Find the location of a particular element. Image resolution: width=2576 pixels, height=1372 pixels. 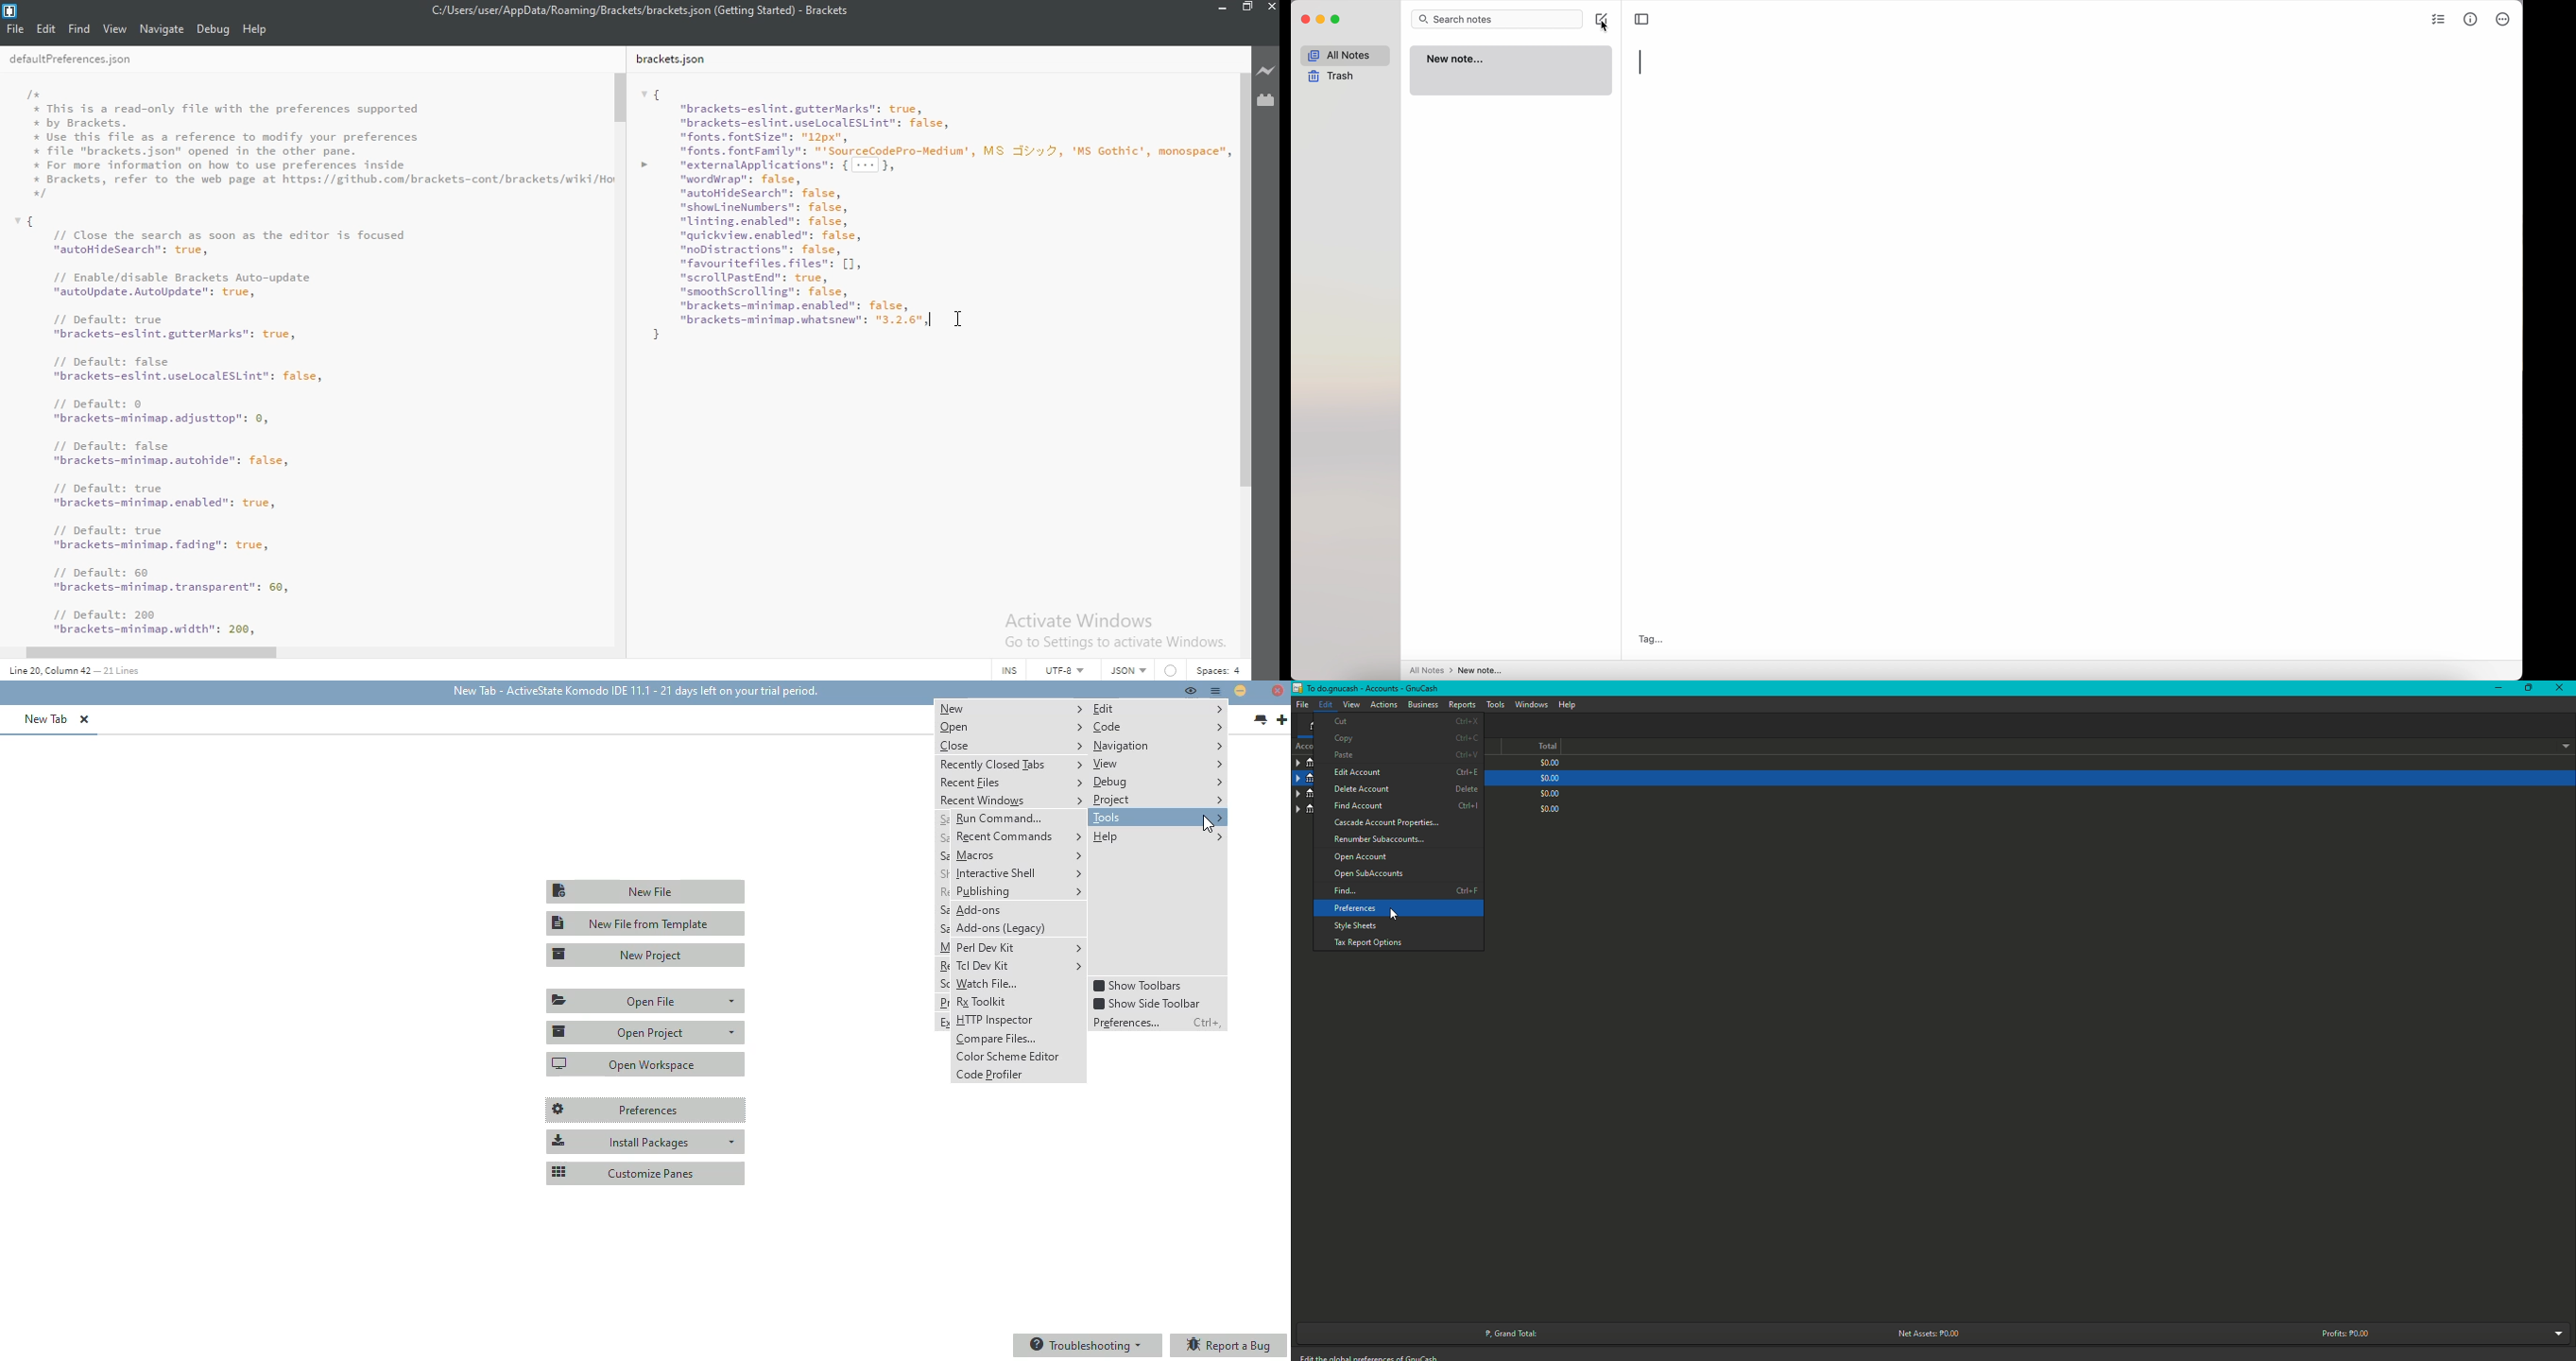

Actions is located at coordinates (1383, 705).